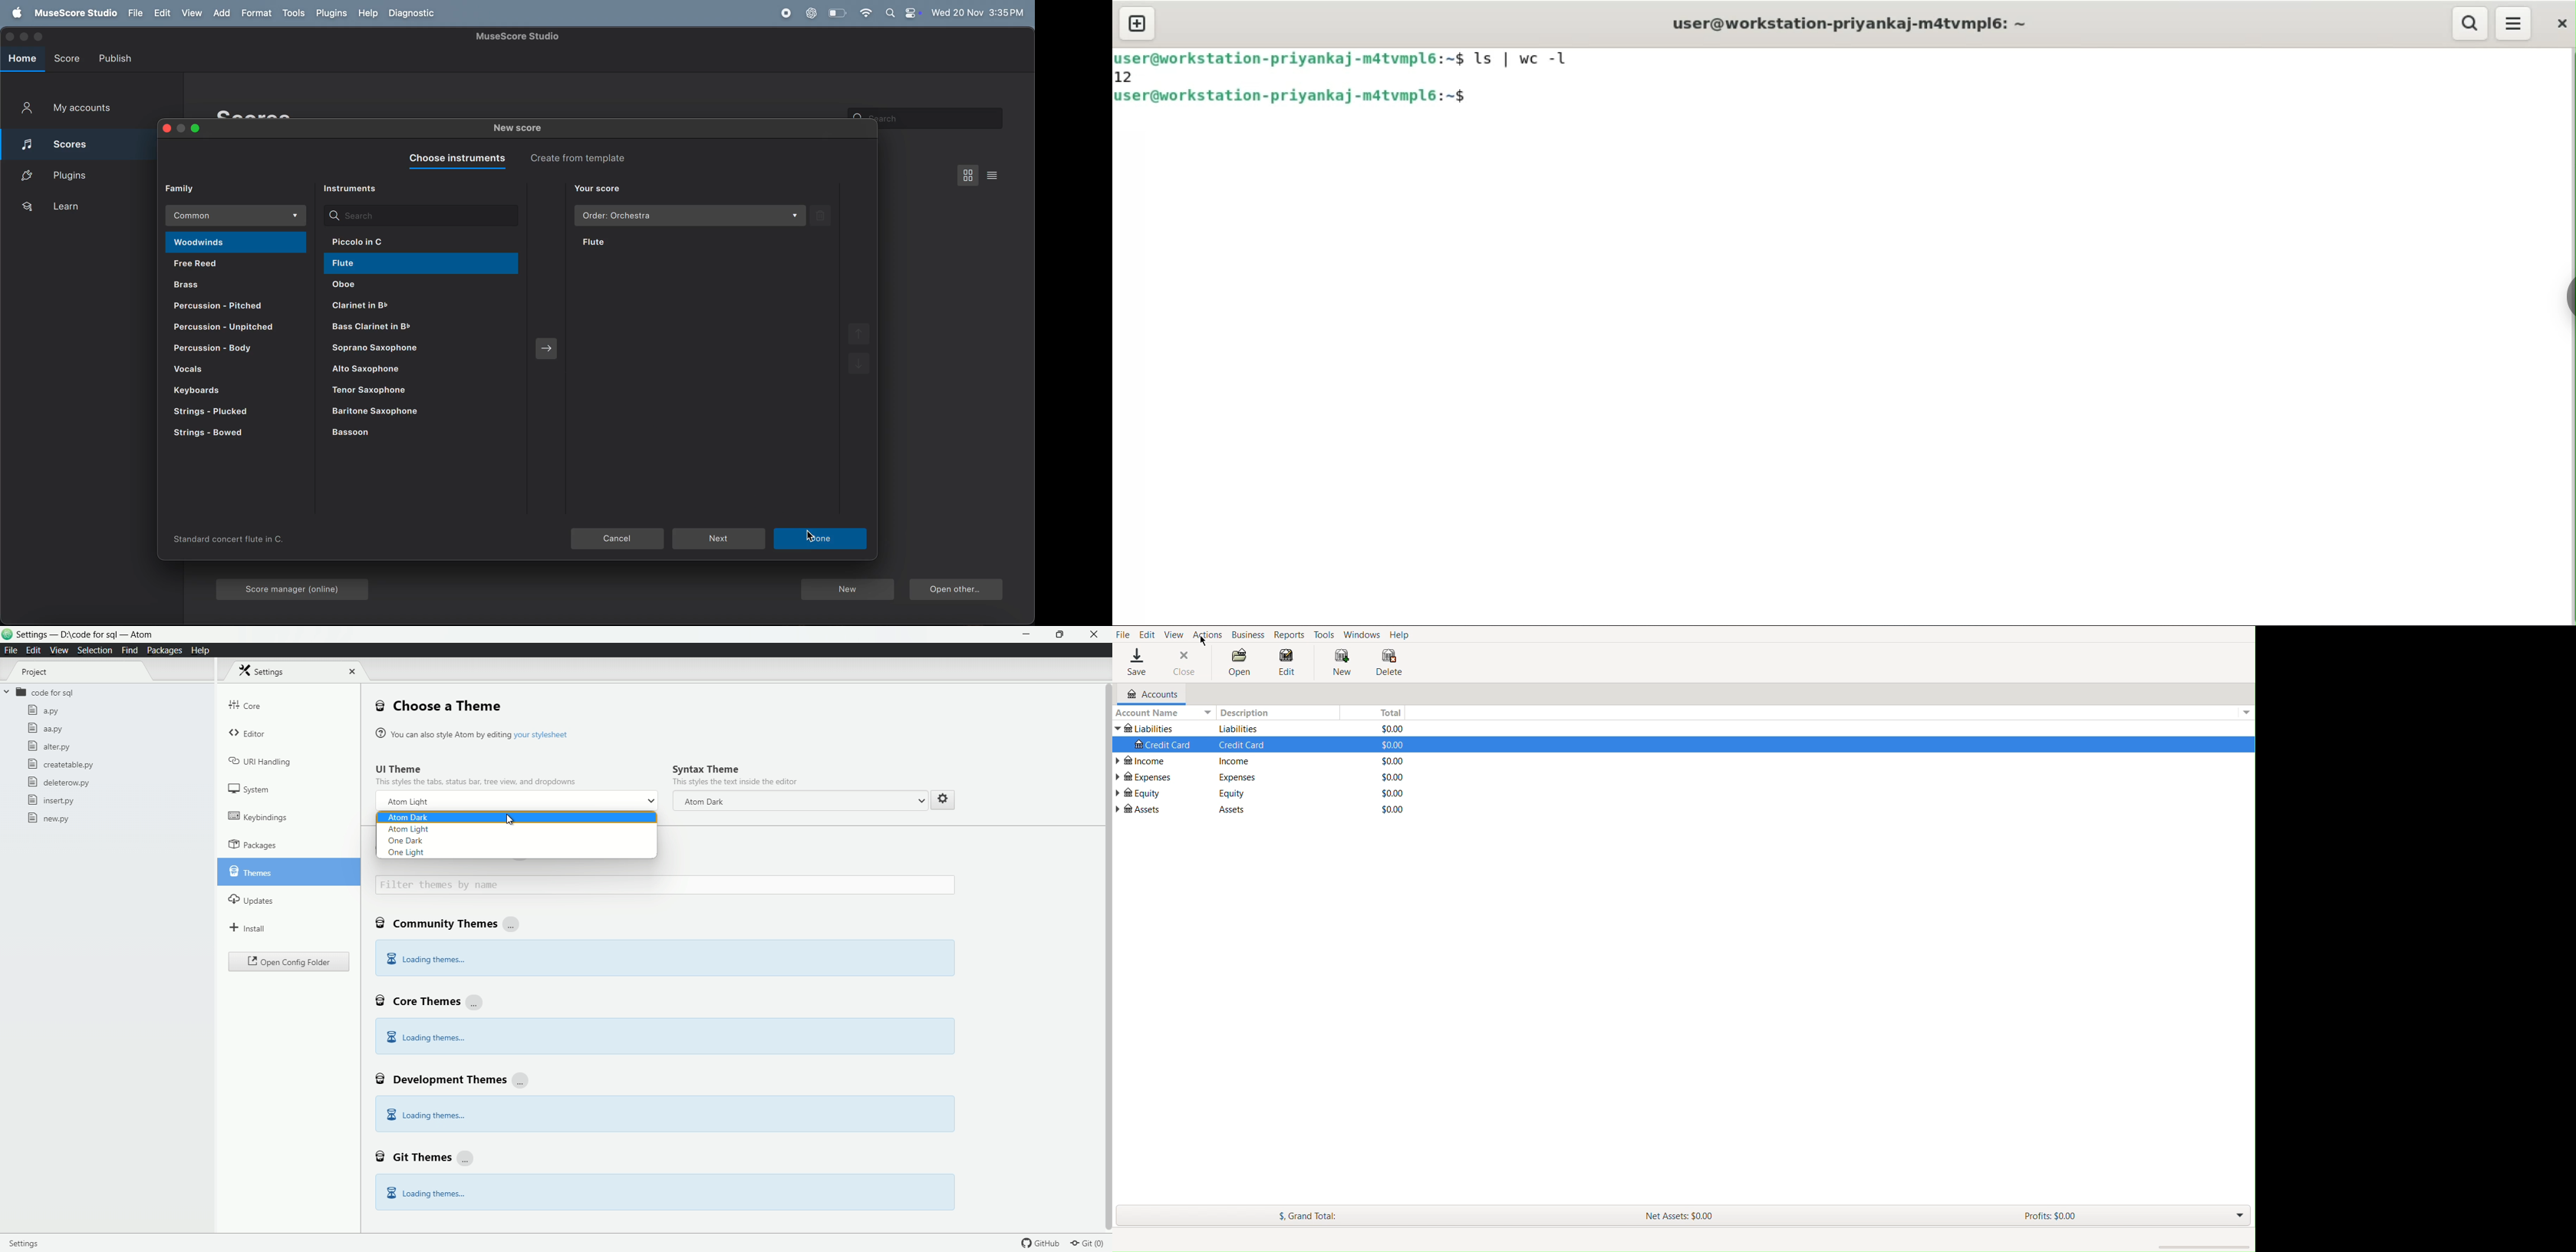 The image size is (2576, 1260). I want to click on Edit, so click(1291, 662).